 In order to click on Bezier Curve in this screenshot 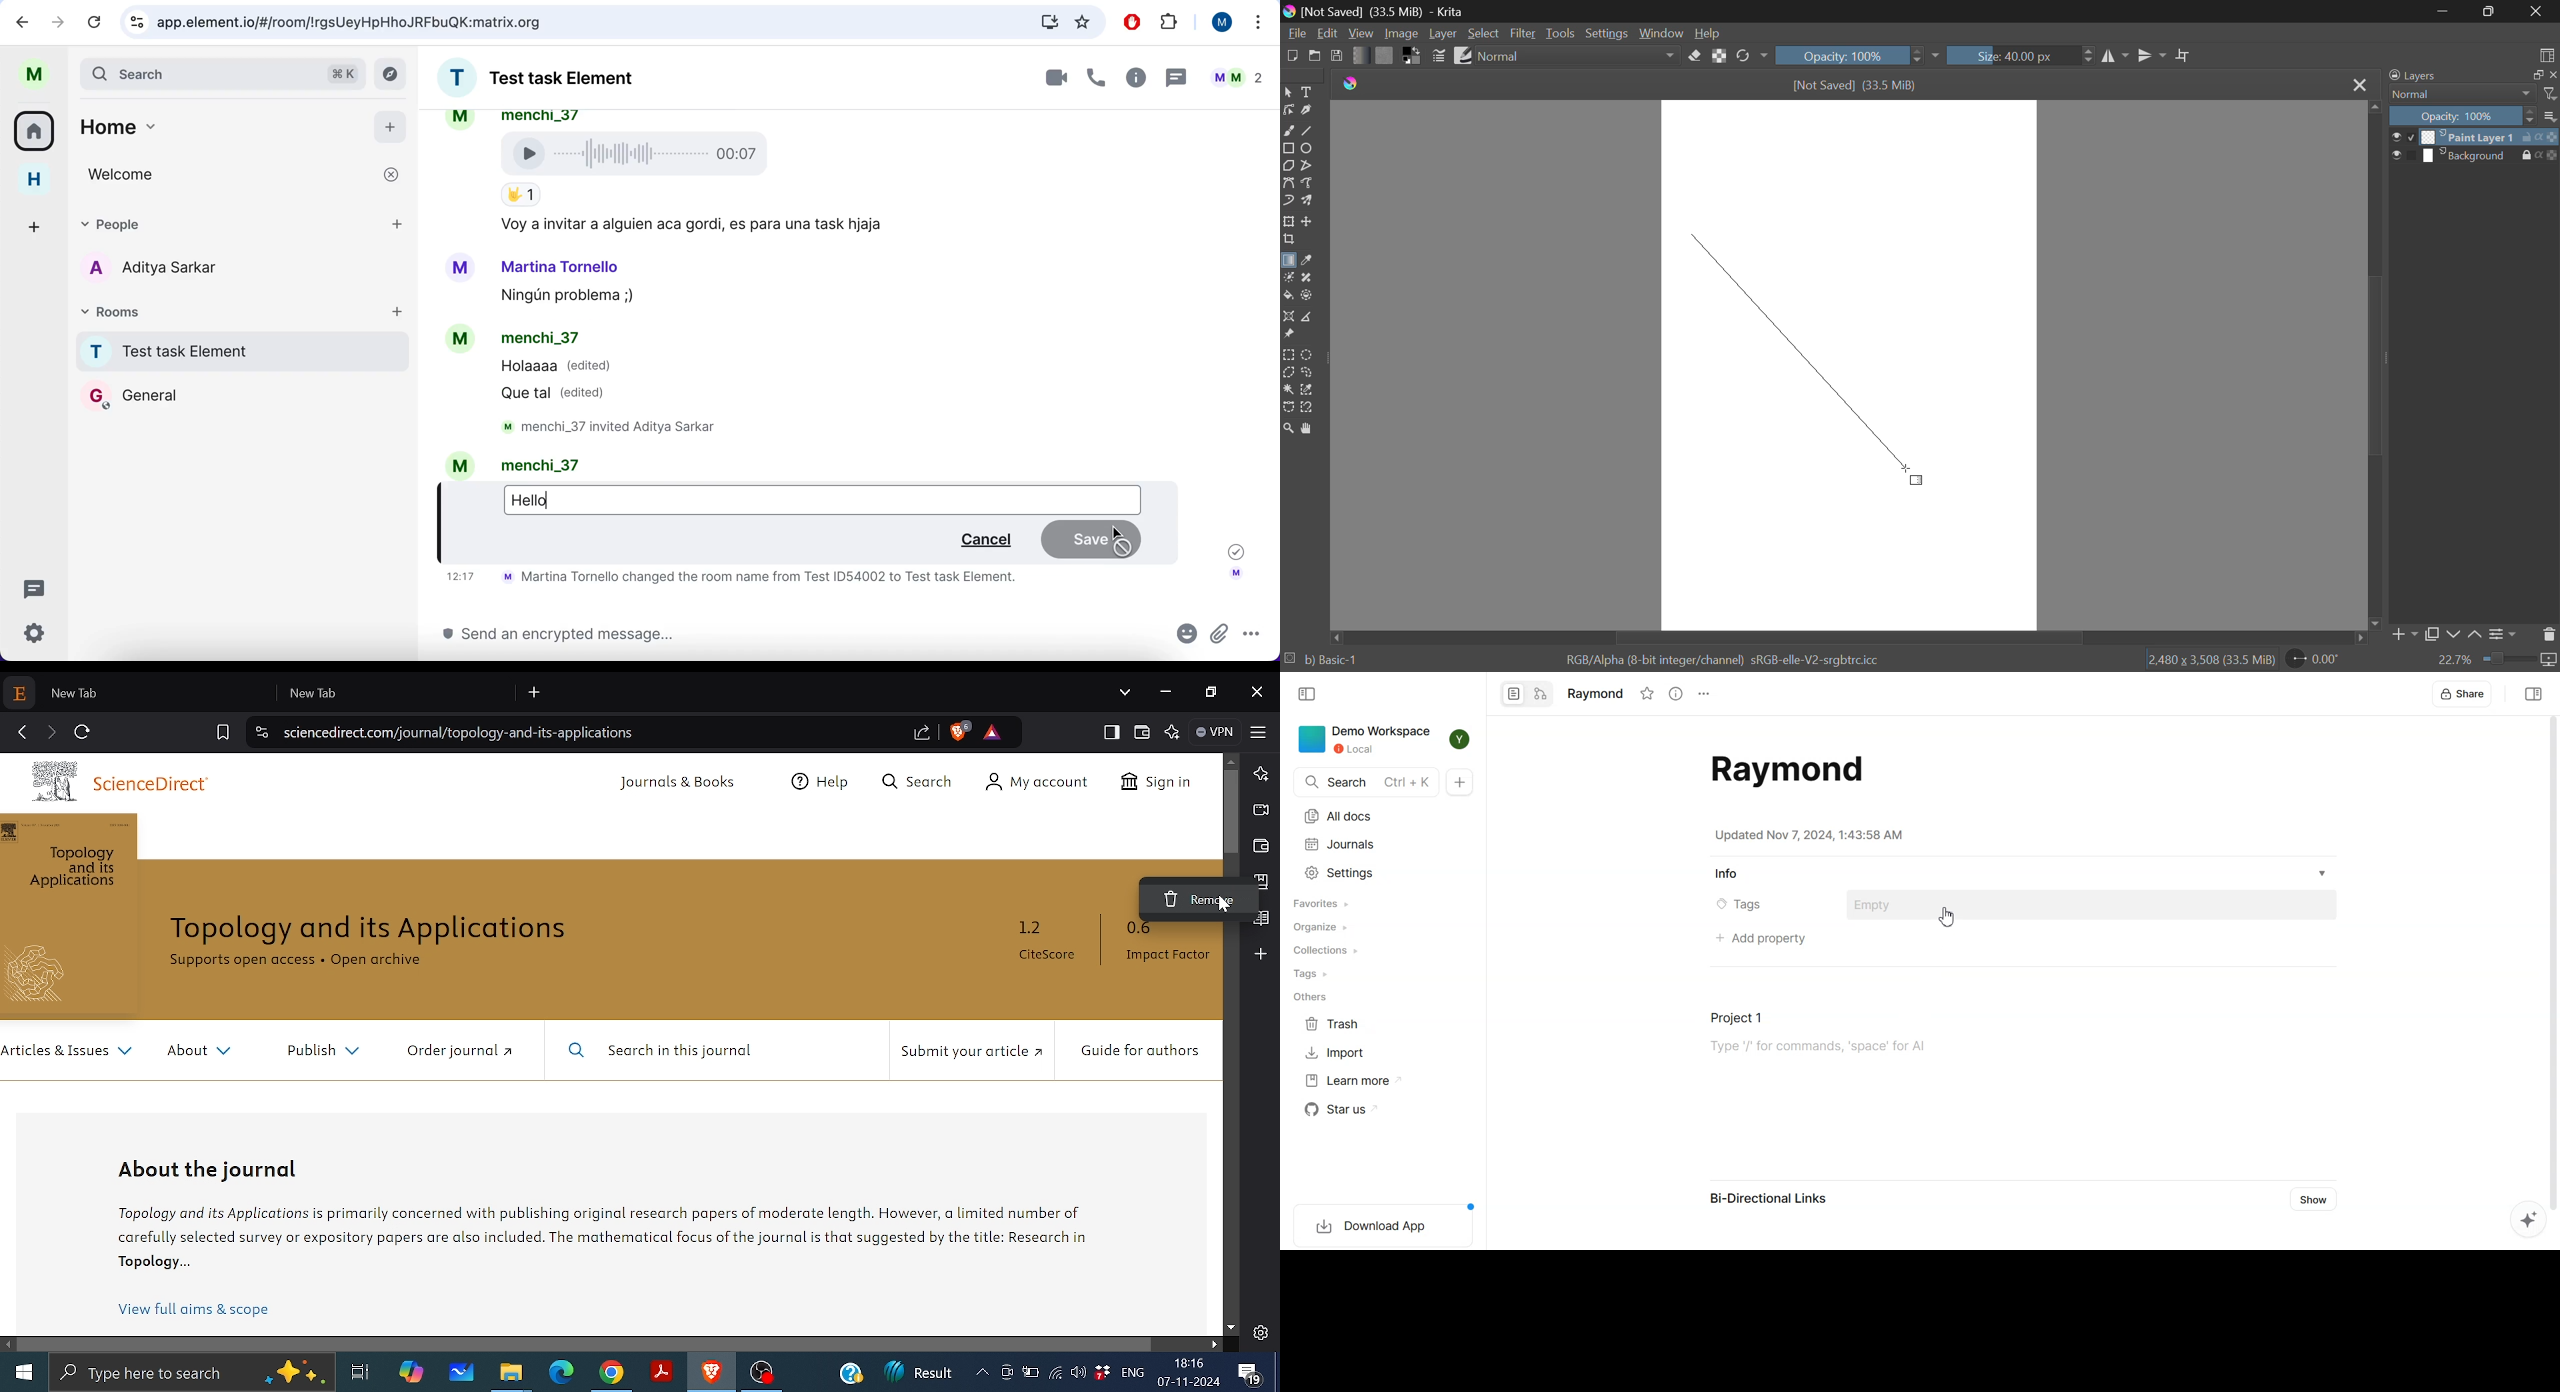, I will do `click(1288, 183)`.